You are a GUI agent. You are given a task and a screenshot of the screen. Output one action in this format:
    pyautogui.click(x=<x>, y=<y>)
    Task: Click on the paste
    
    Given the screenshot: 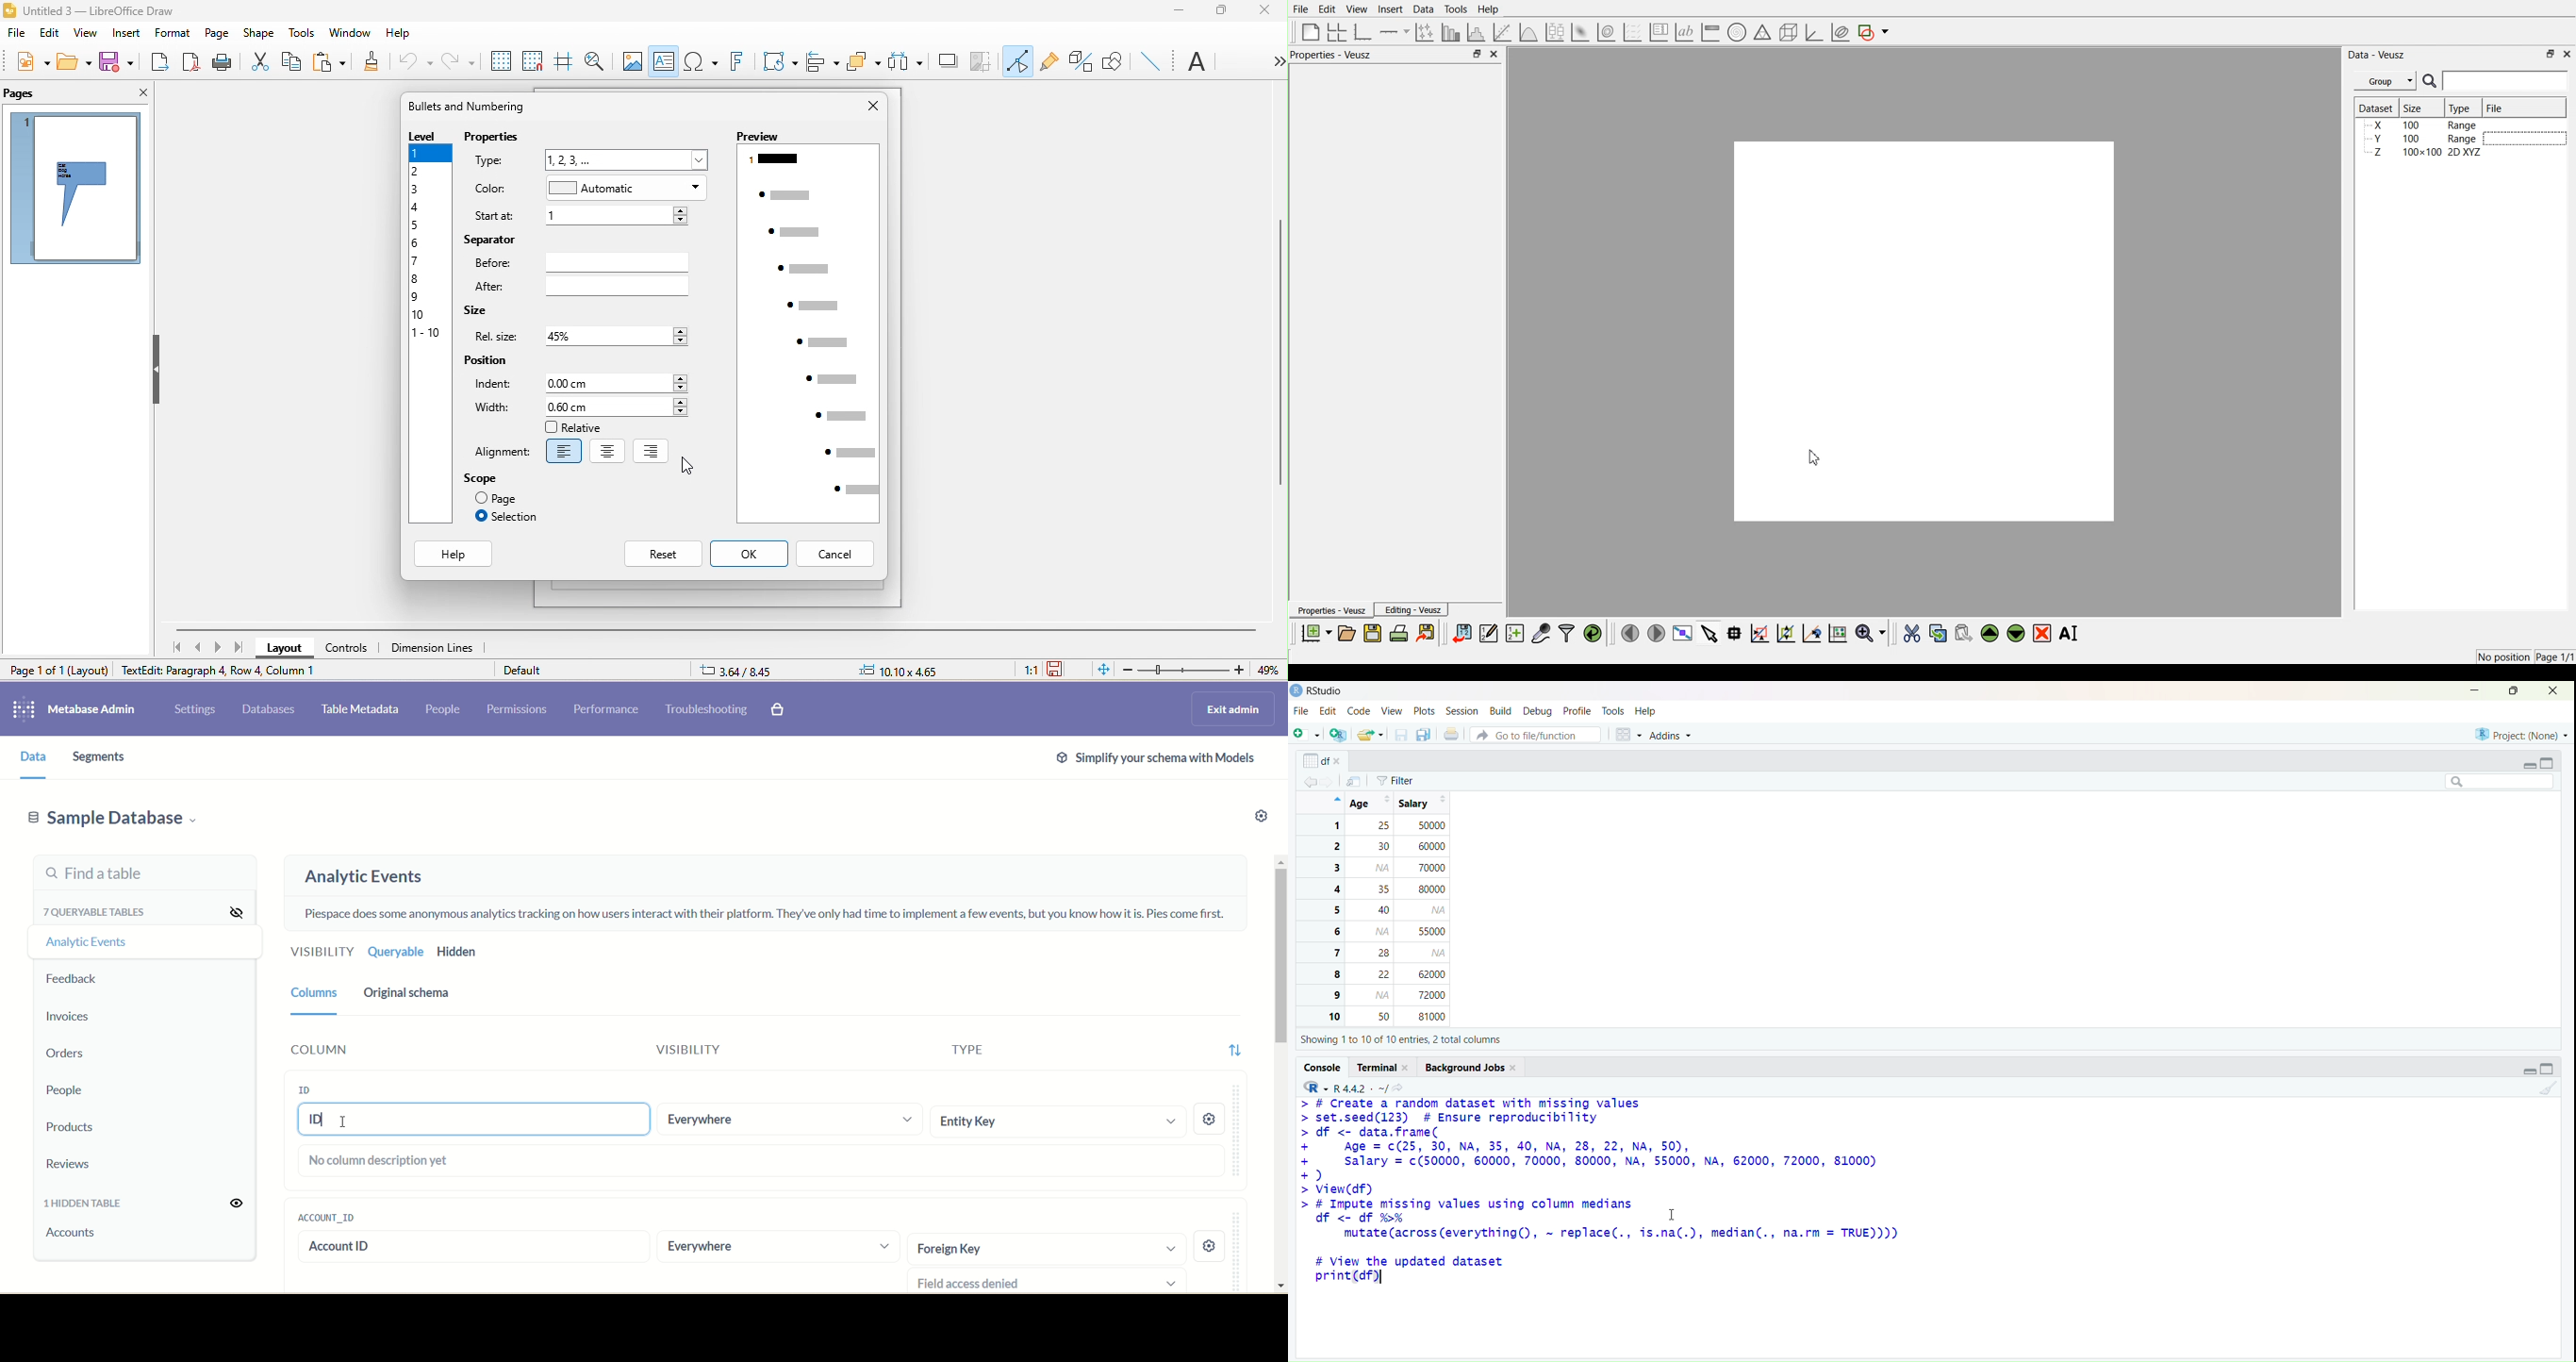 What is the action you would take?
    pyautogui.click(x=329, y=62)
    